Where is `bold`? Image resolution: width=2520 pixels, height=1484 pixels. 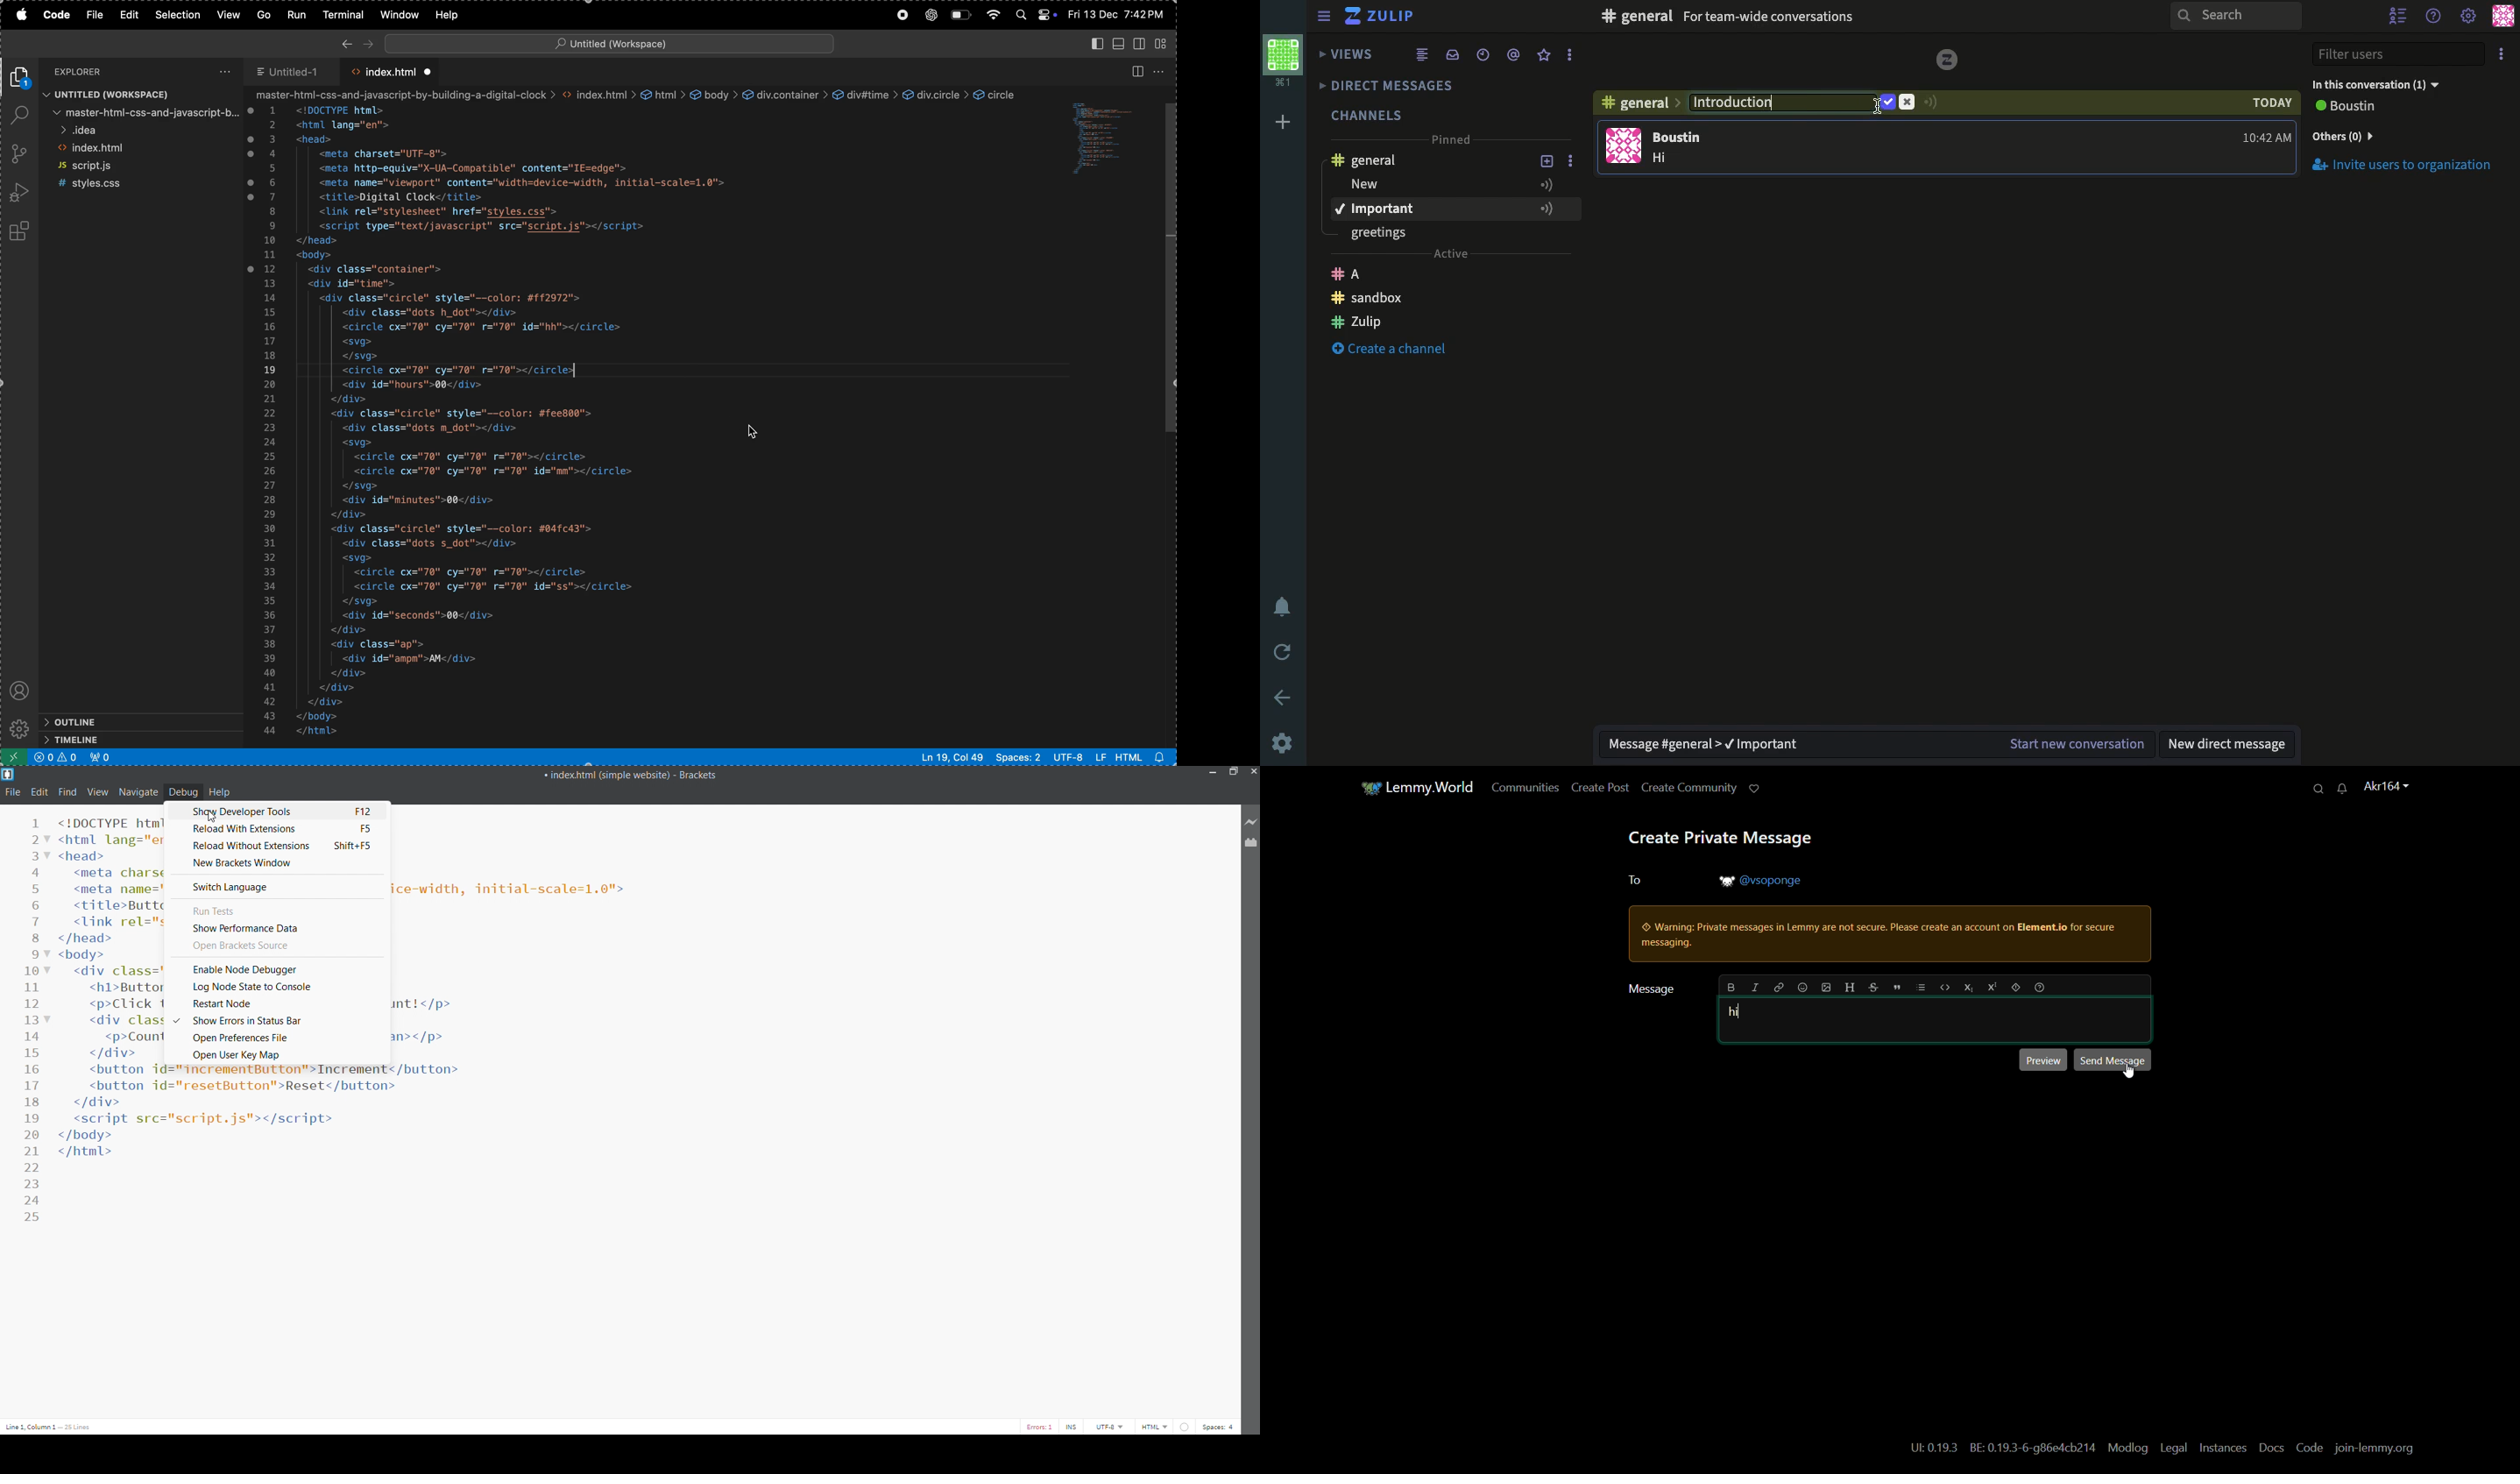 bold is located at coordinates (1731, 988).